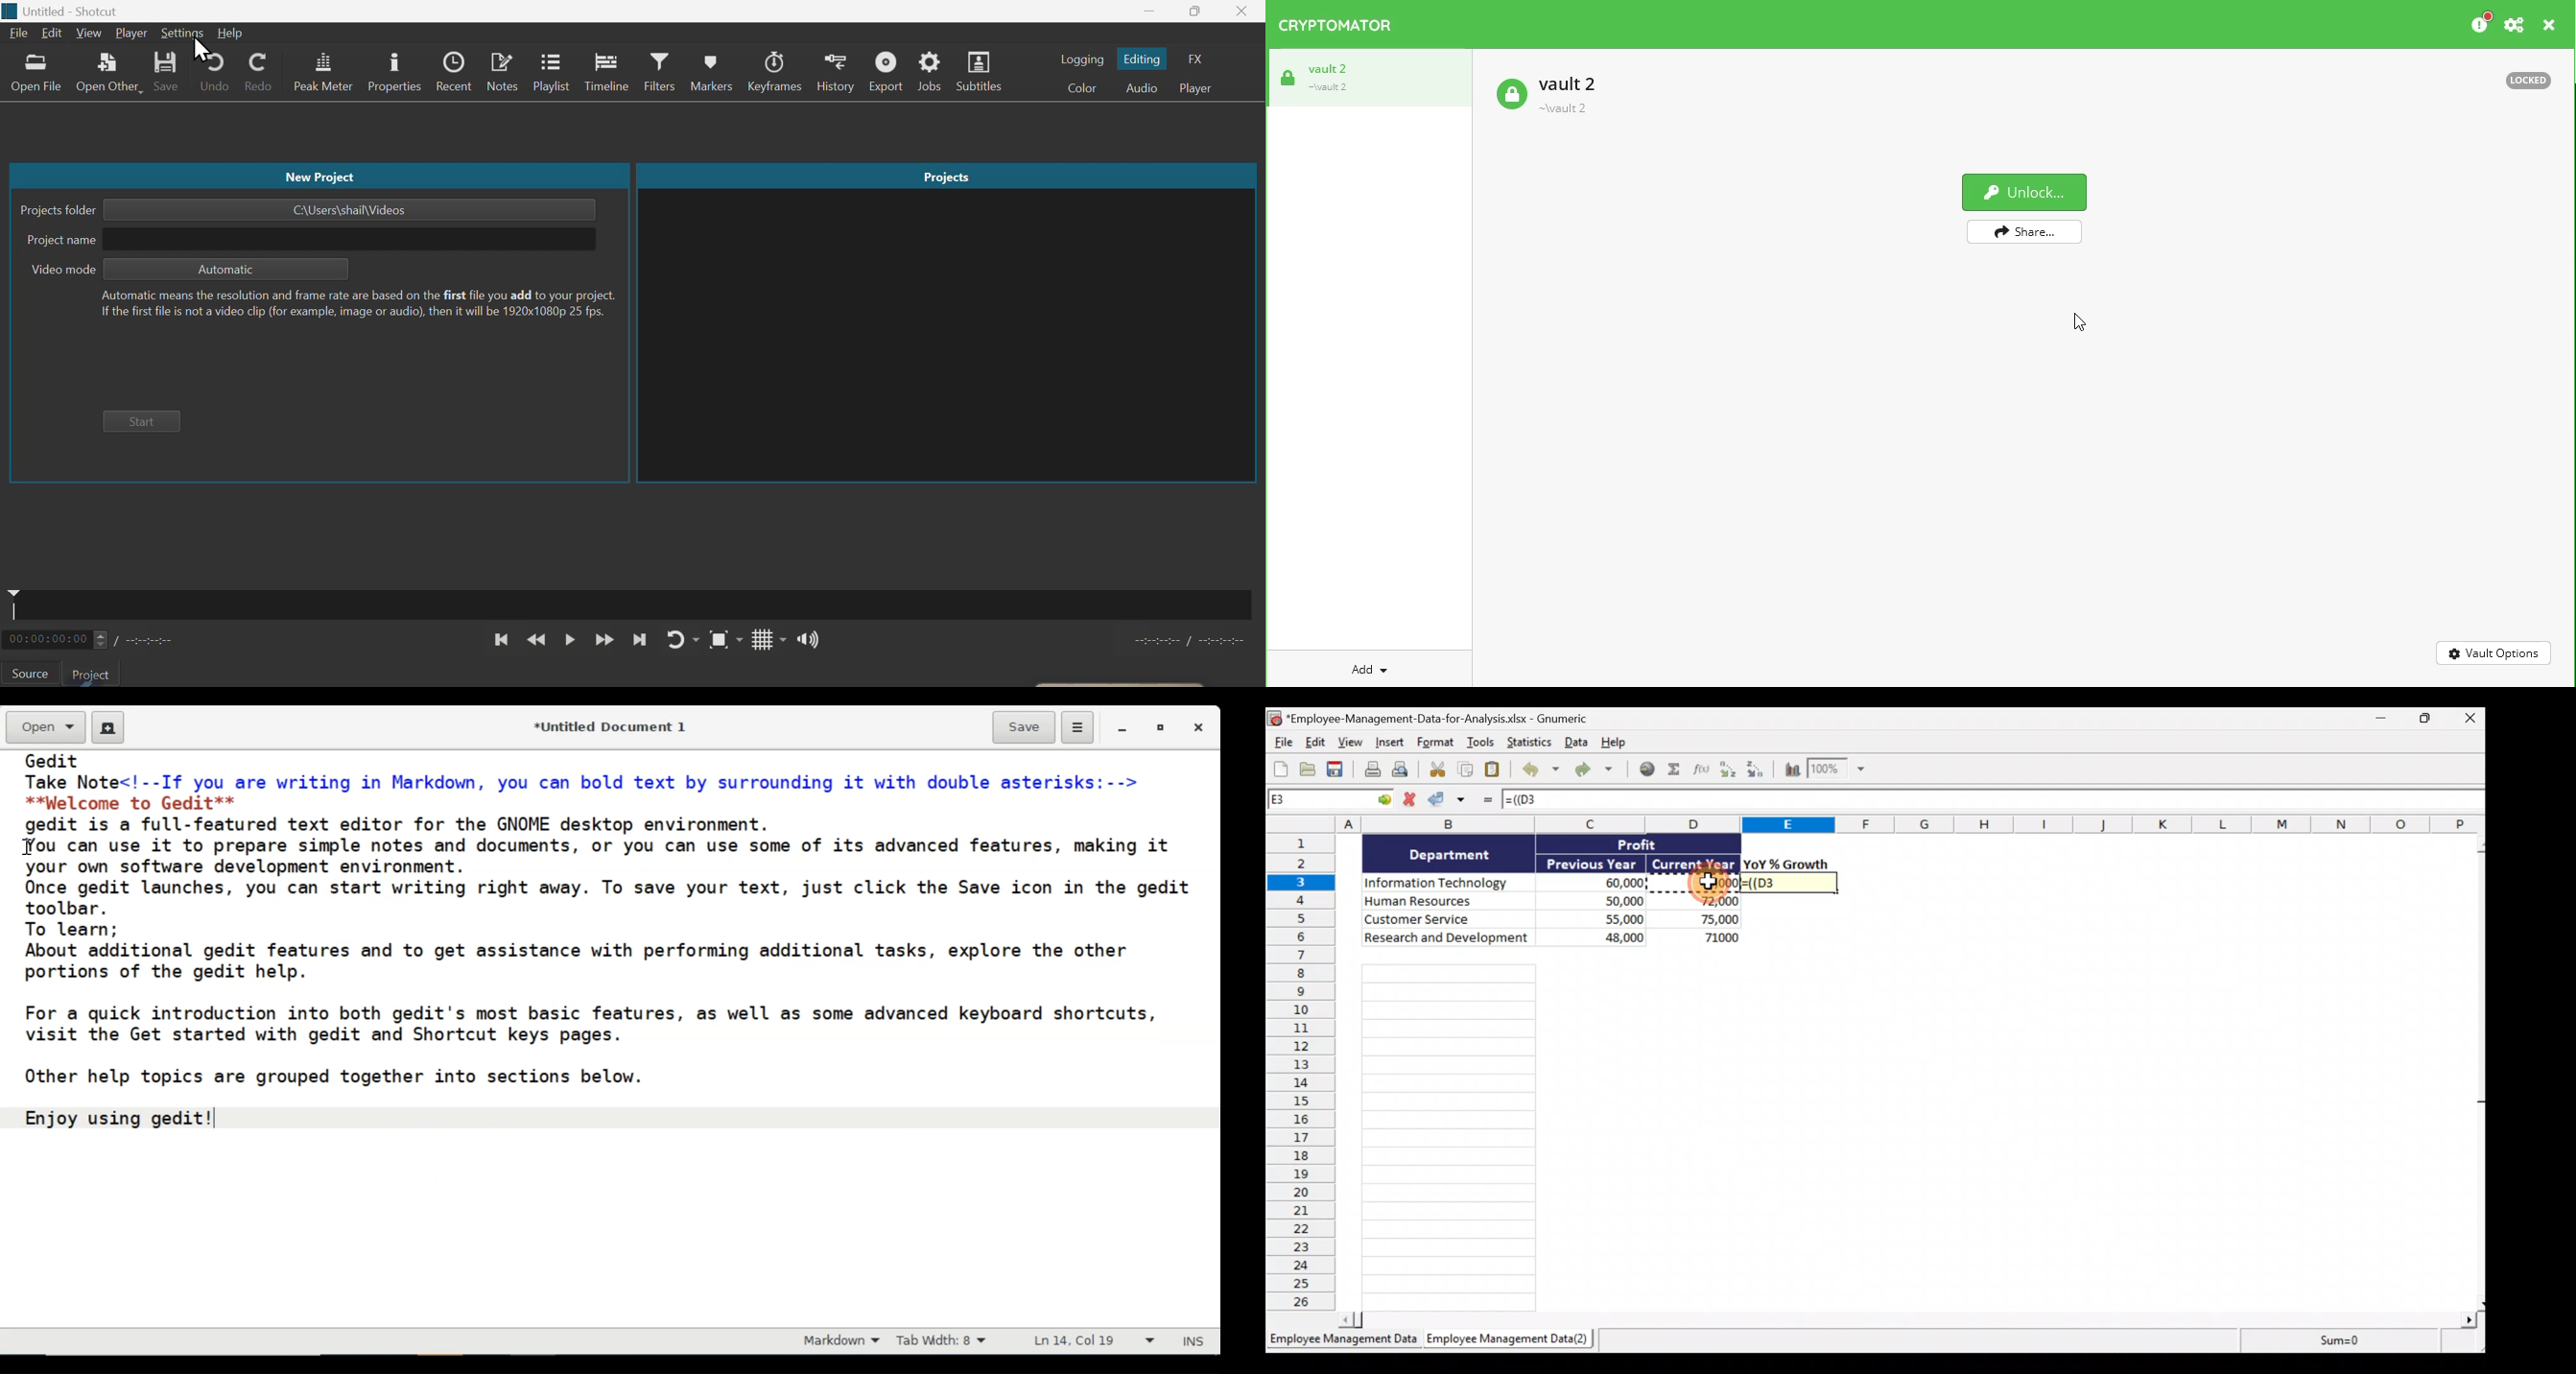 This screenshot has width=2576, height=1400. I want to click on Player, so click(1202, 88).